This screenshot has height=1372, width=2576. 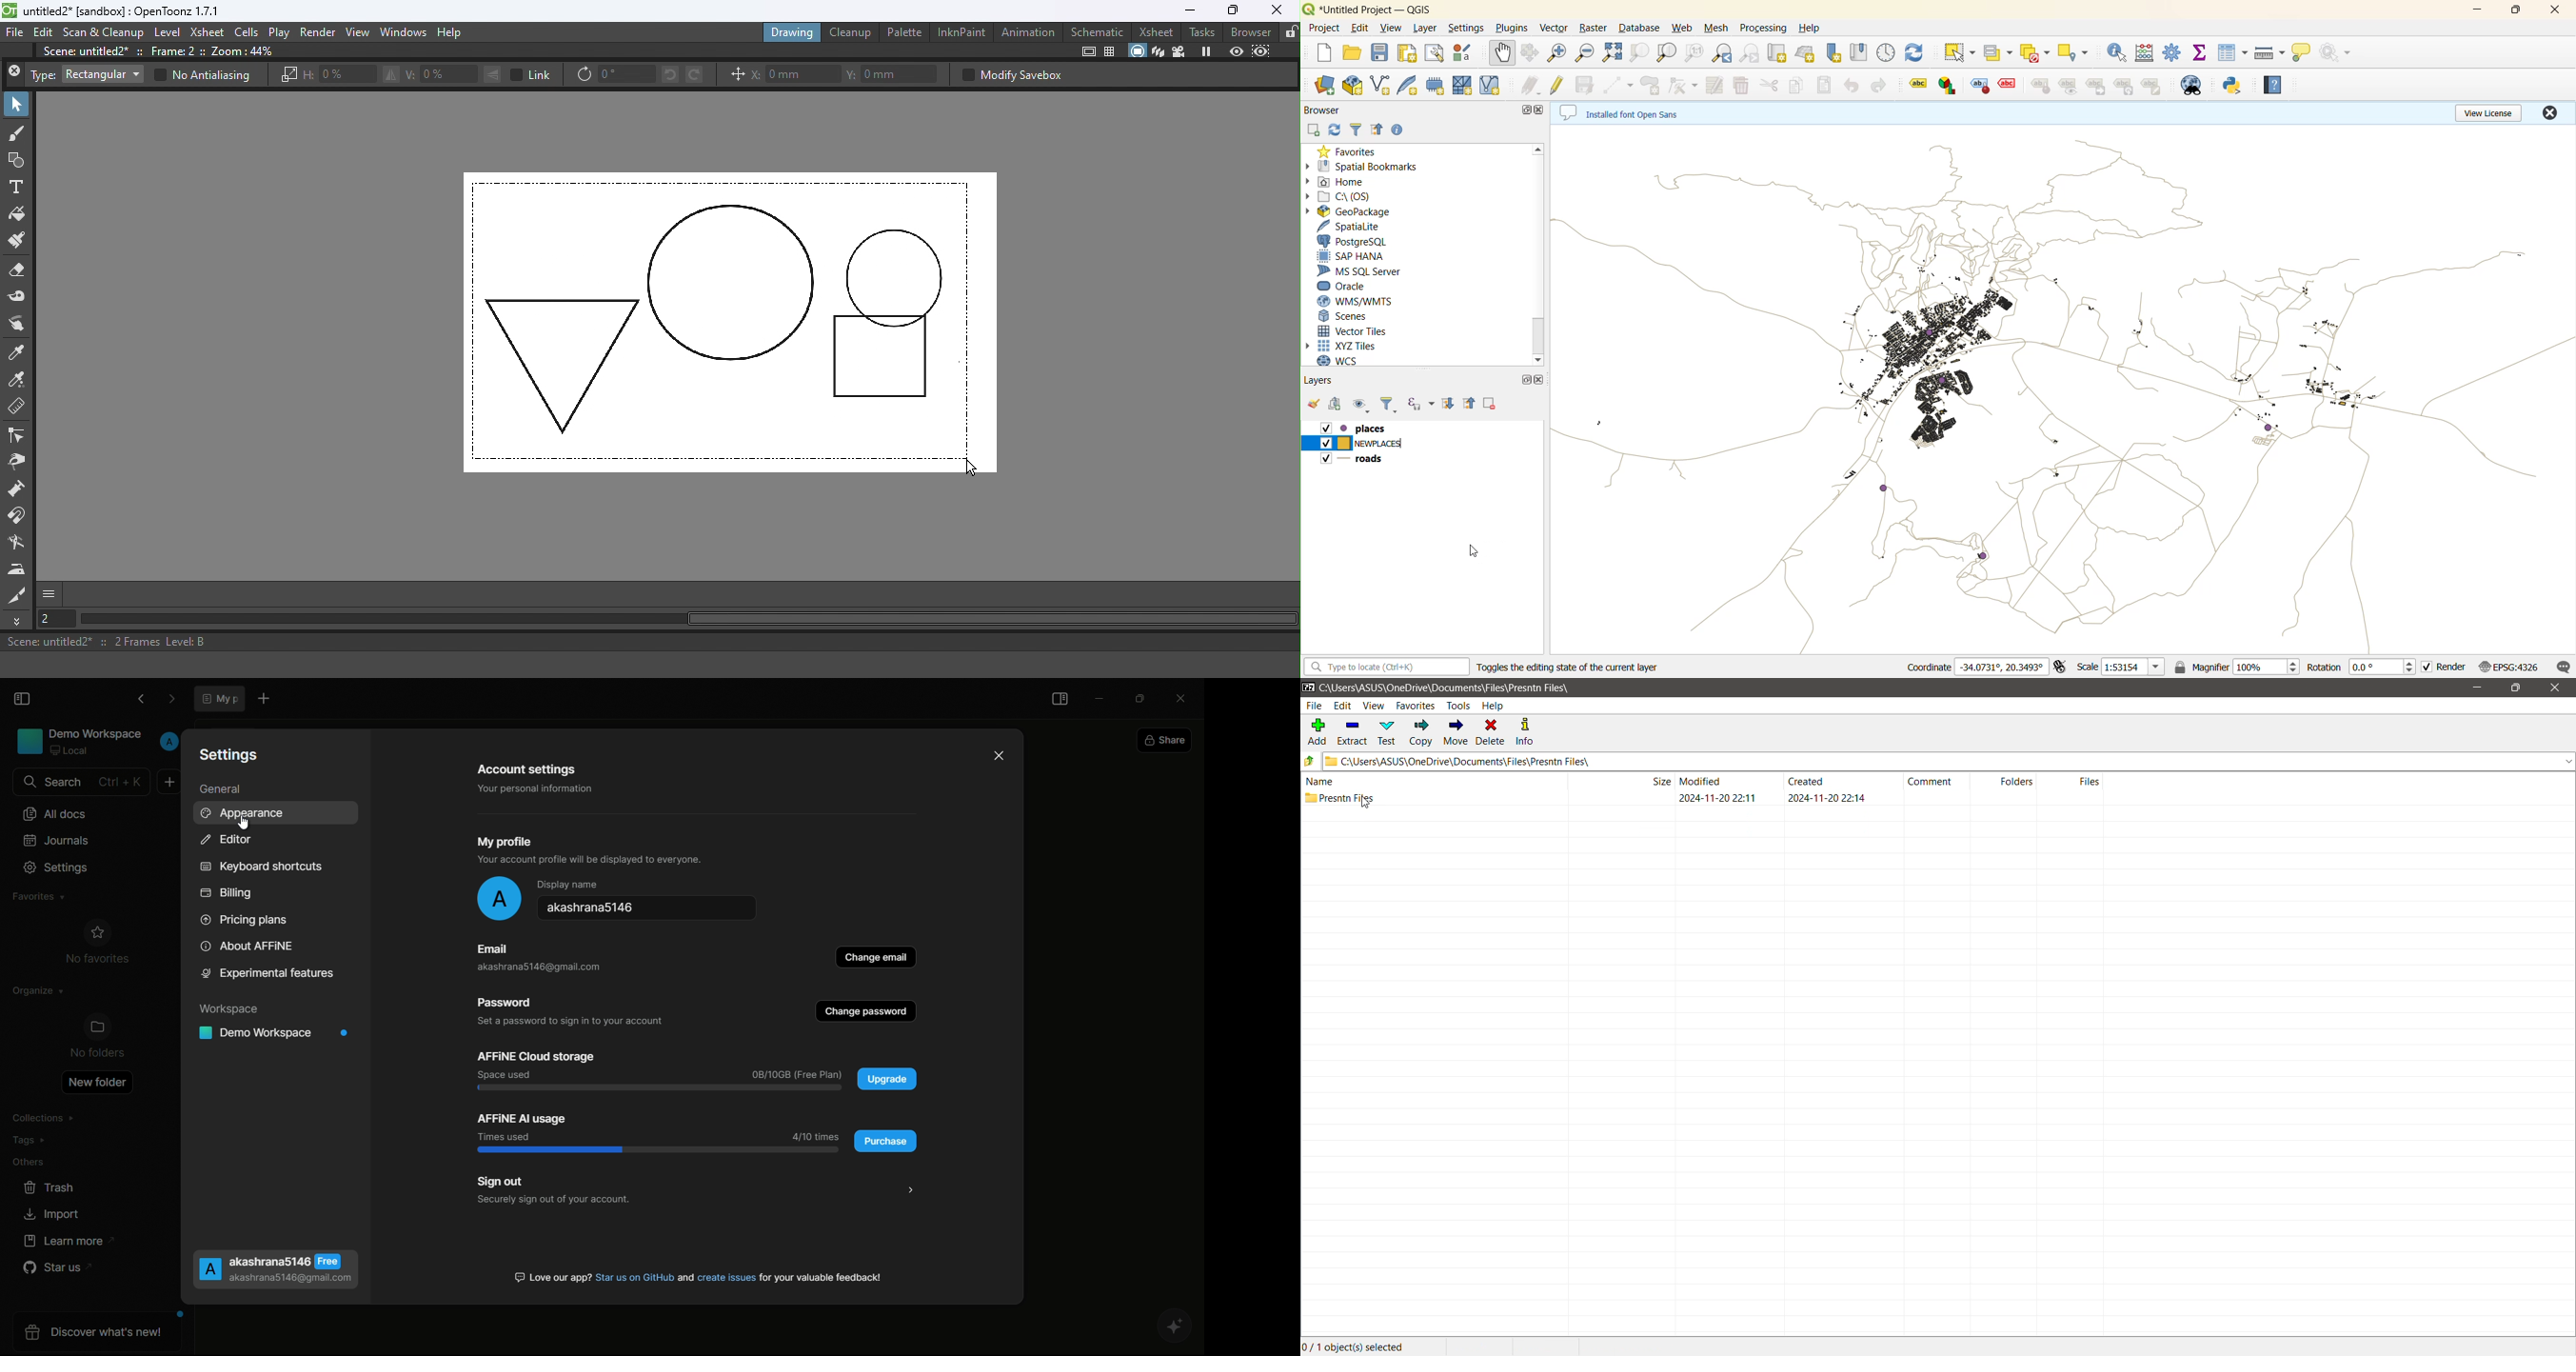 I want to click on pan to selection, so click(x=1534, y=54).